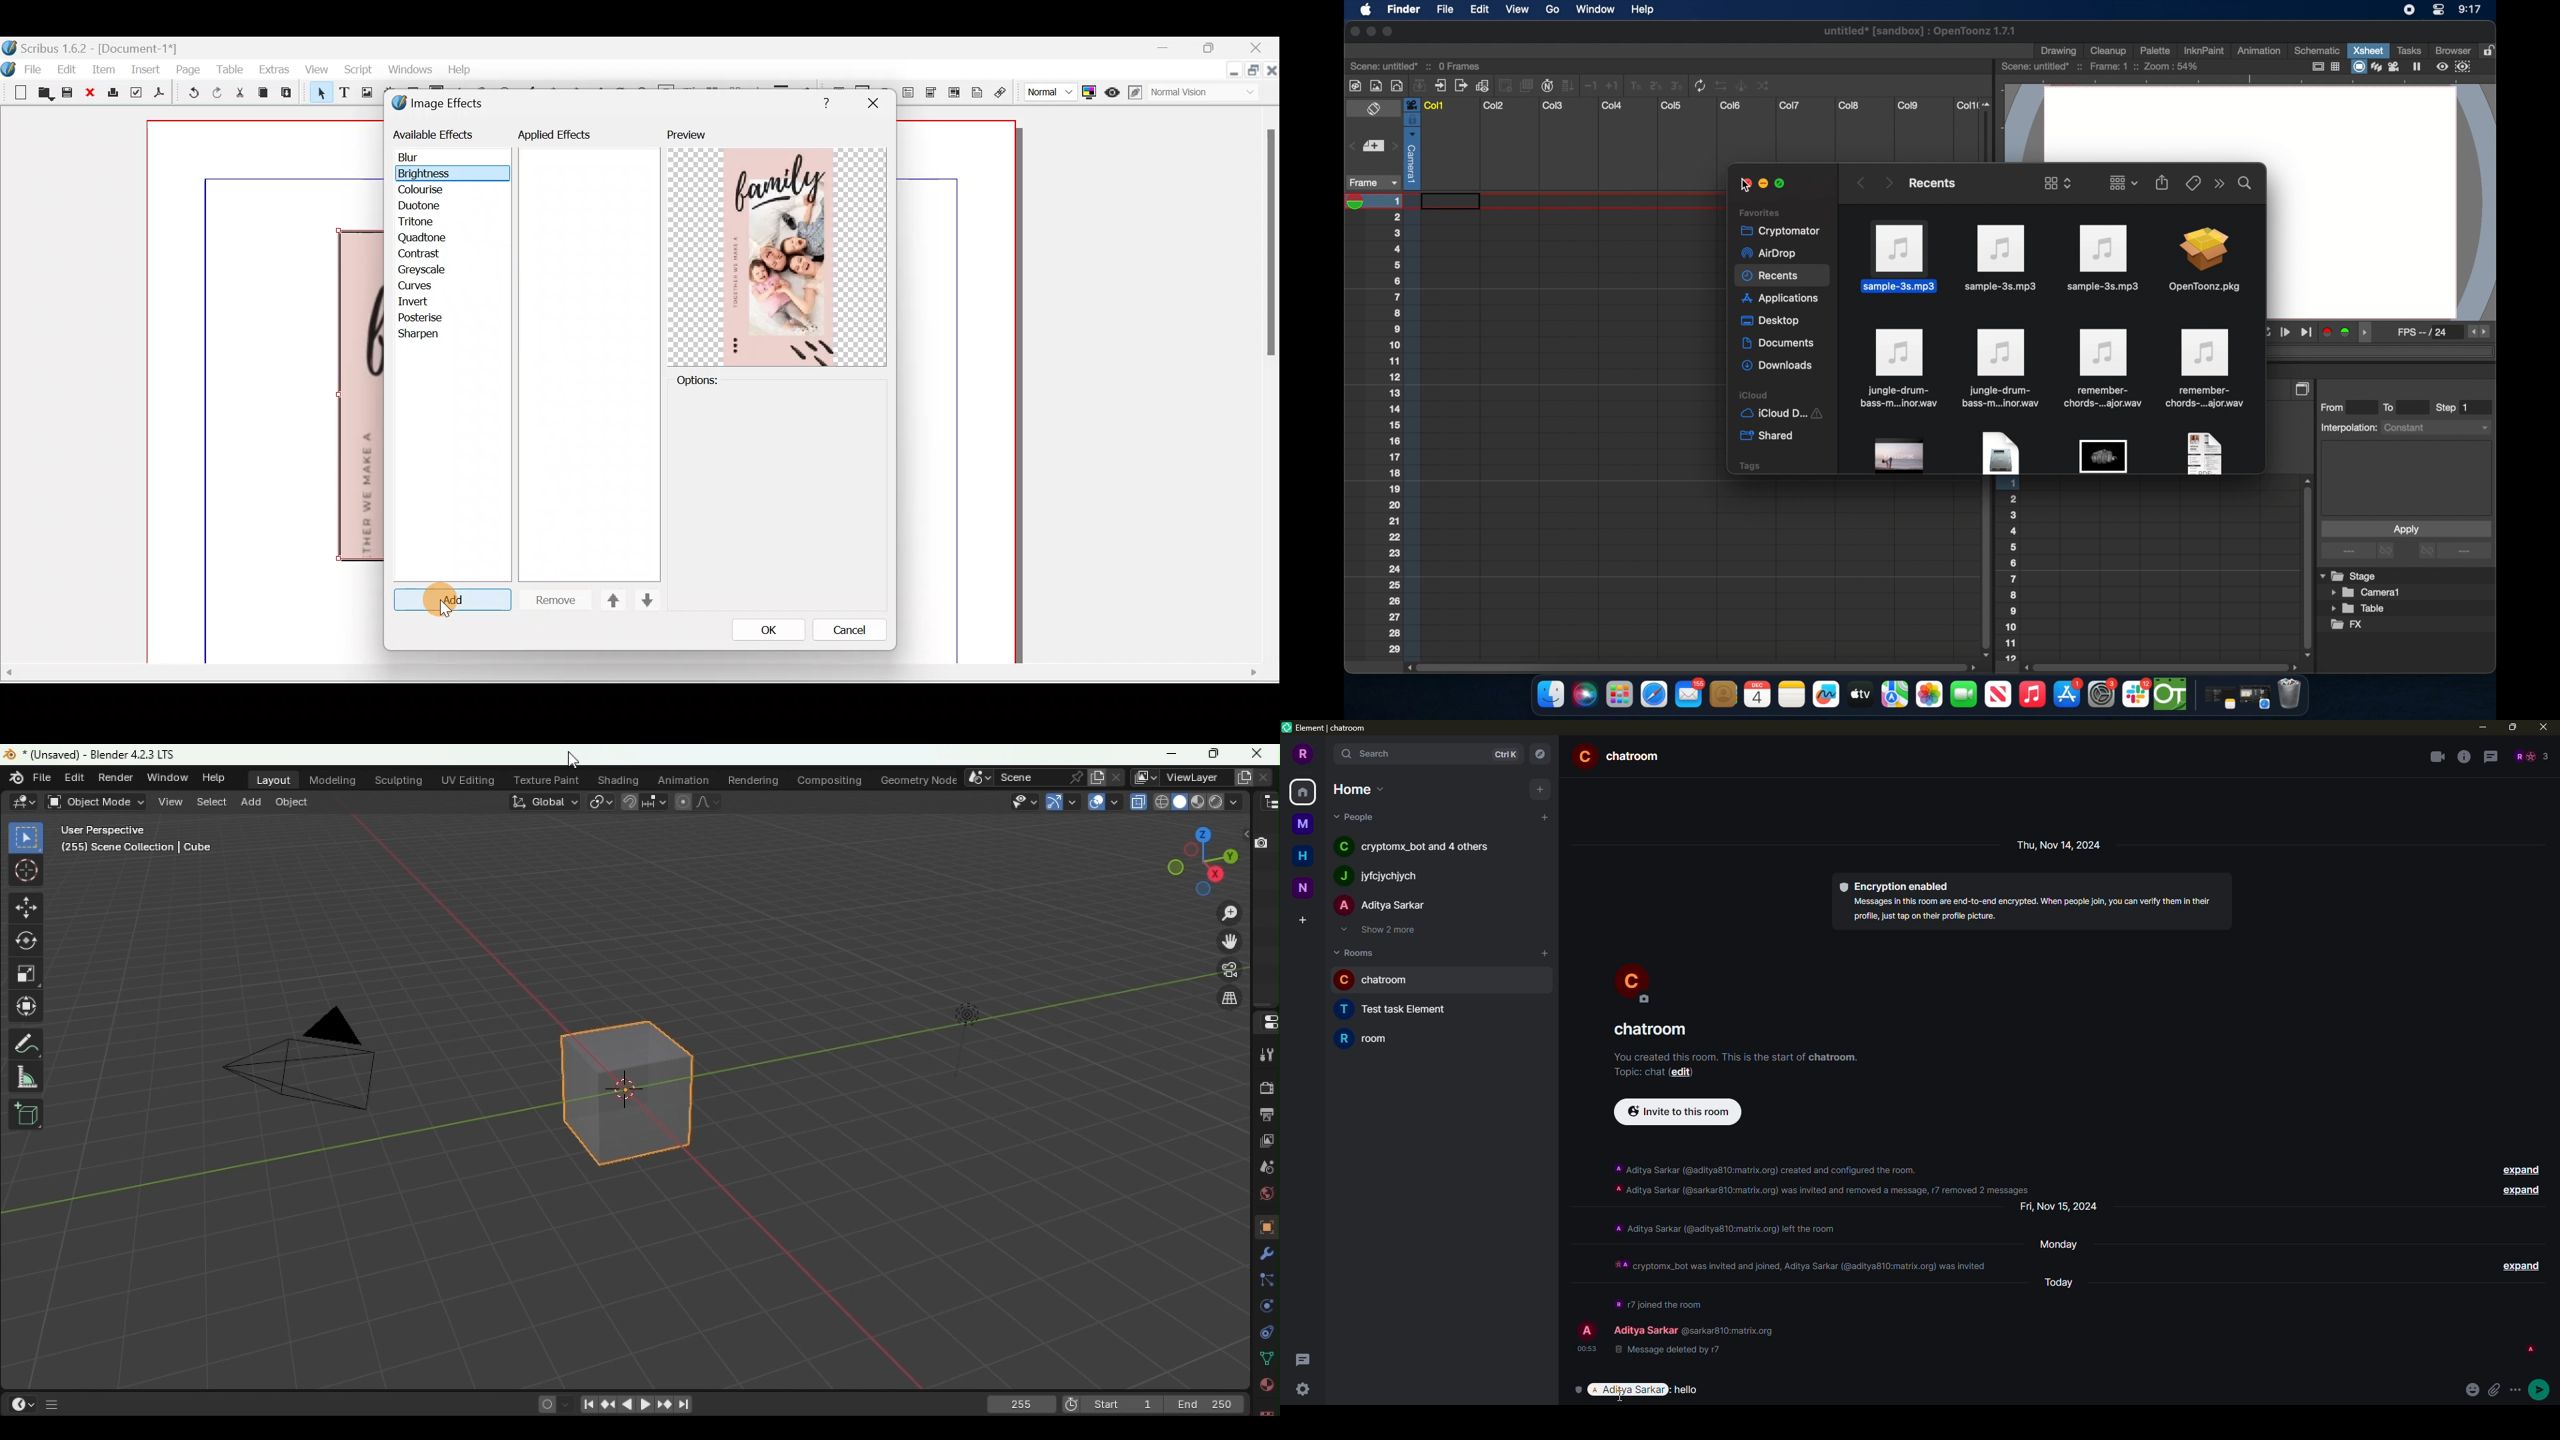 This screenshot has width=2576, height=1456. I want to click on Toggle camera view, so click(1226, 973).